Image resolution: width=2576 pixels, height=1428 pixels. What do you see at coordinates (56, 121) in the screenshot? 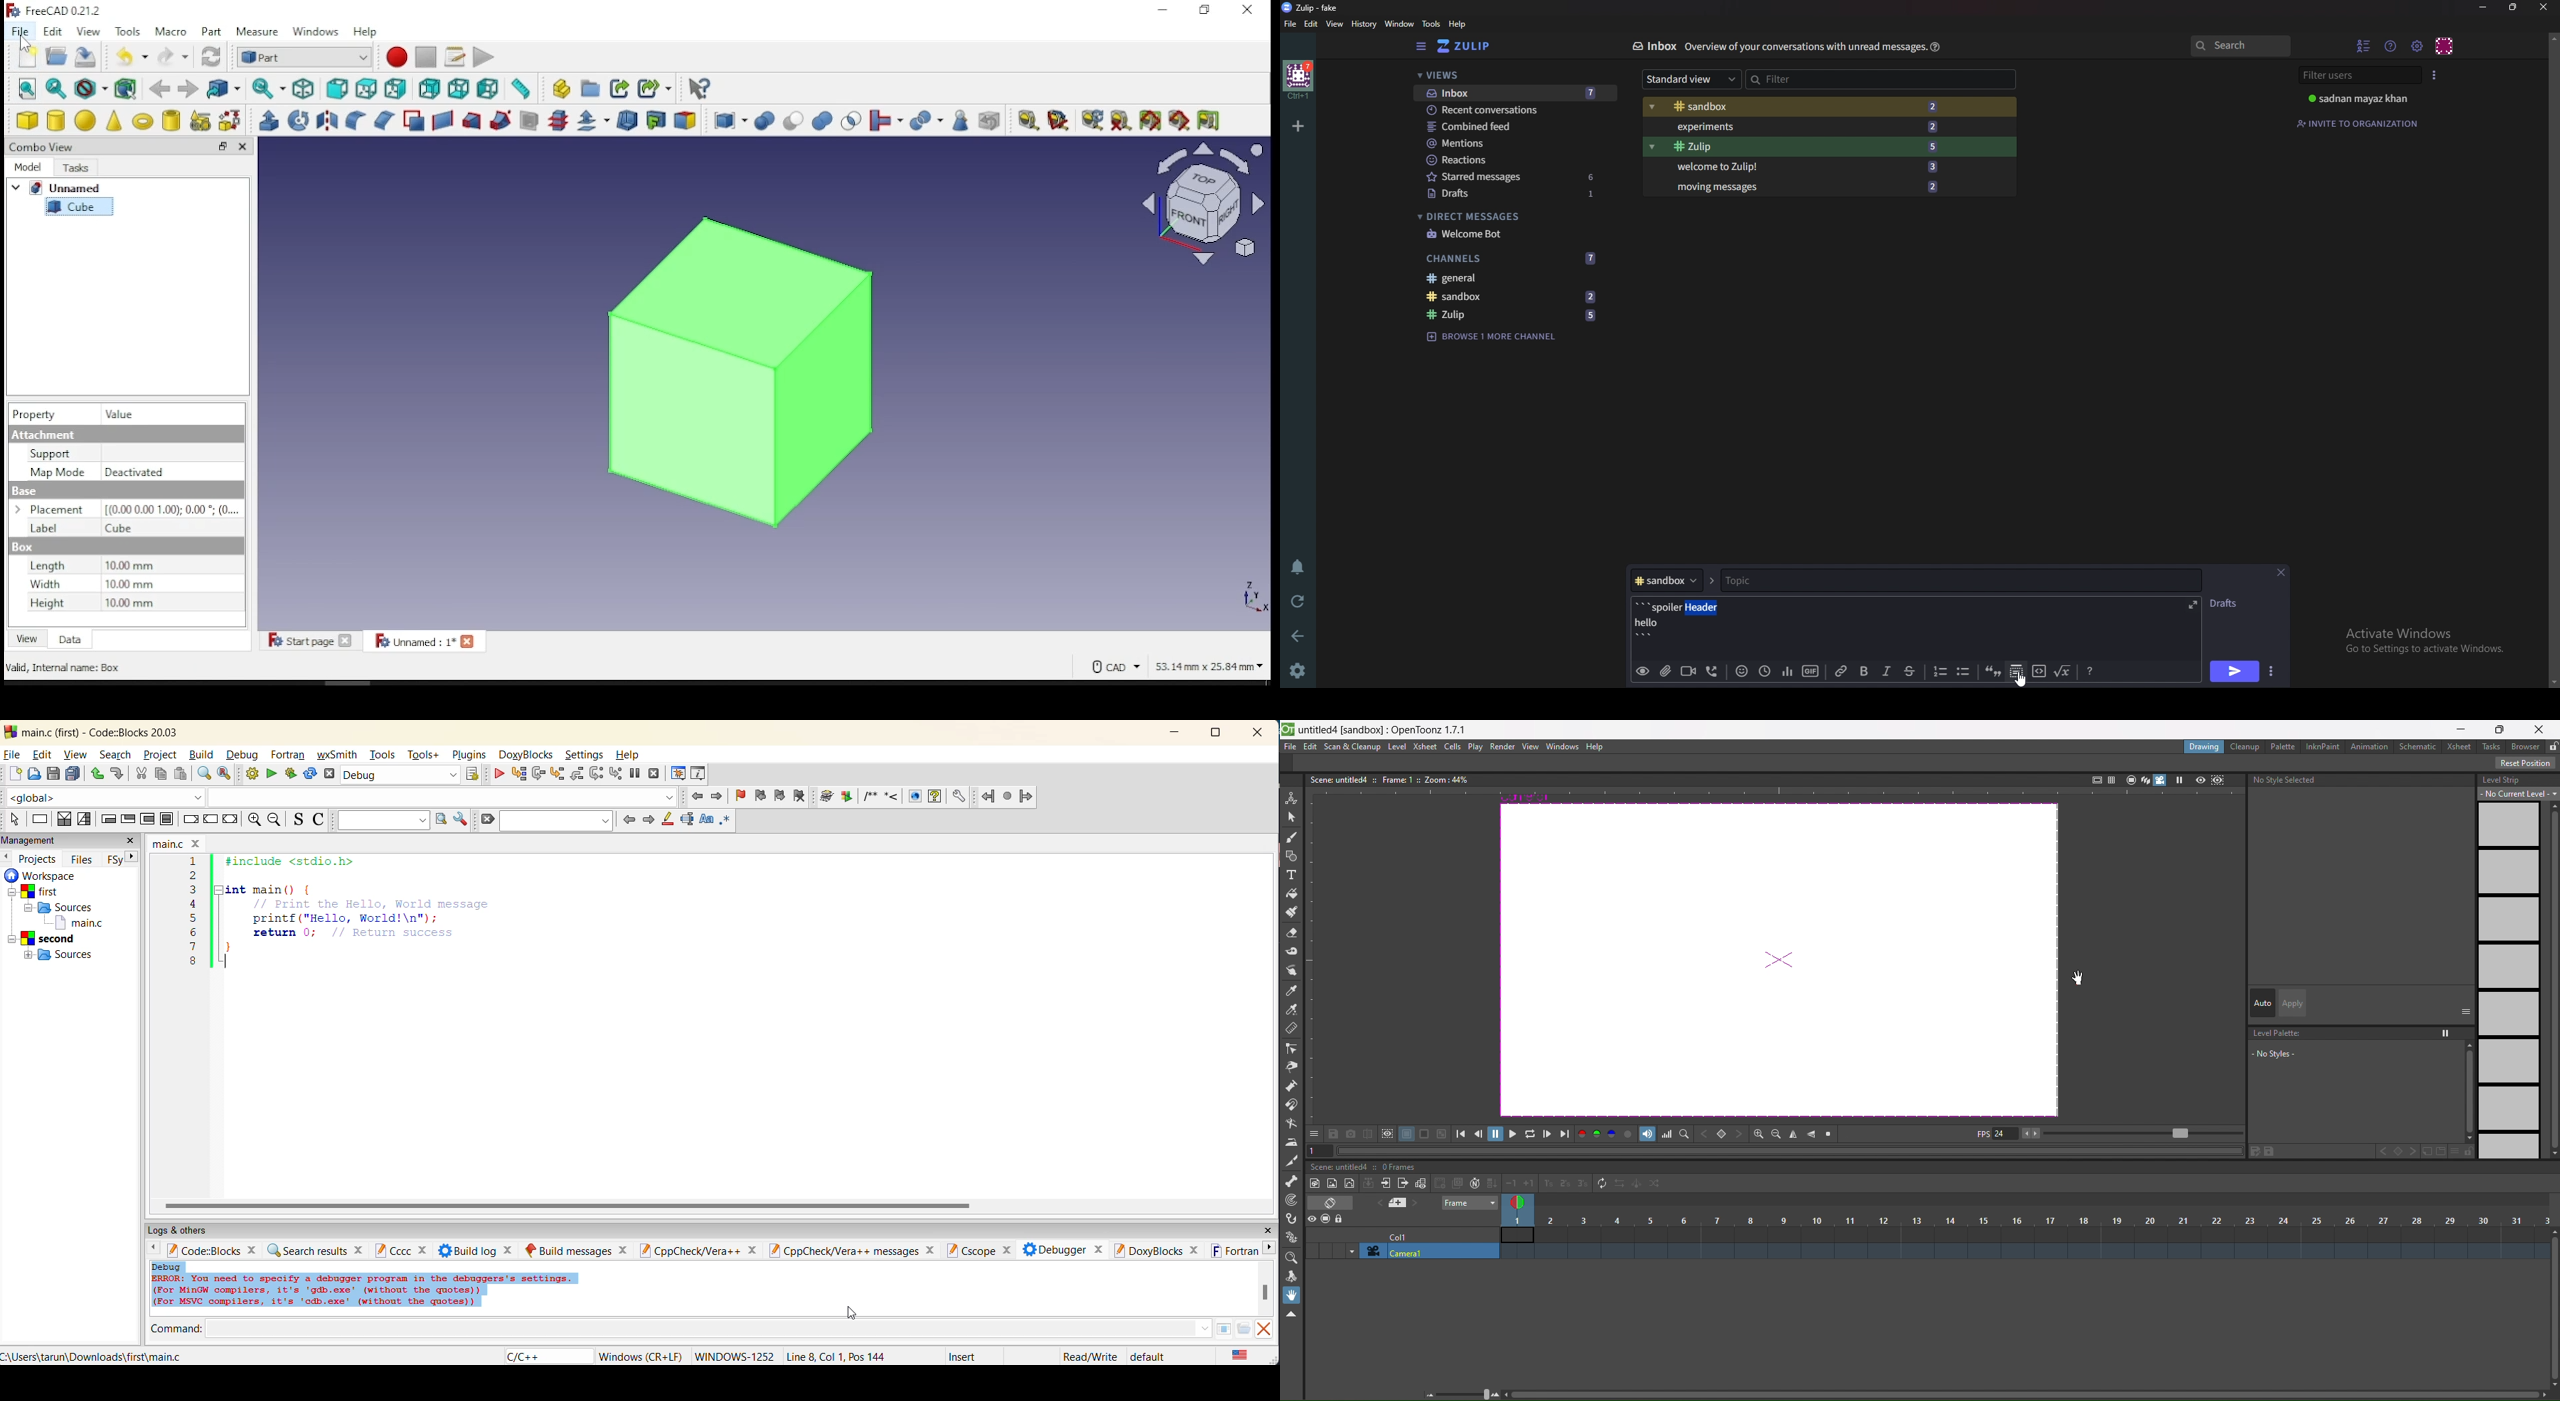
I see `cylinder` at bounding box center [56, 121].